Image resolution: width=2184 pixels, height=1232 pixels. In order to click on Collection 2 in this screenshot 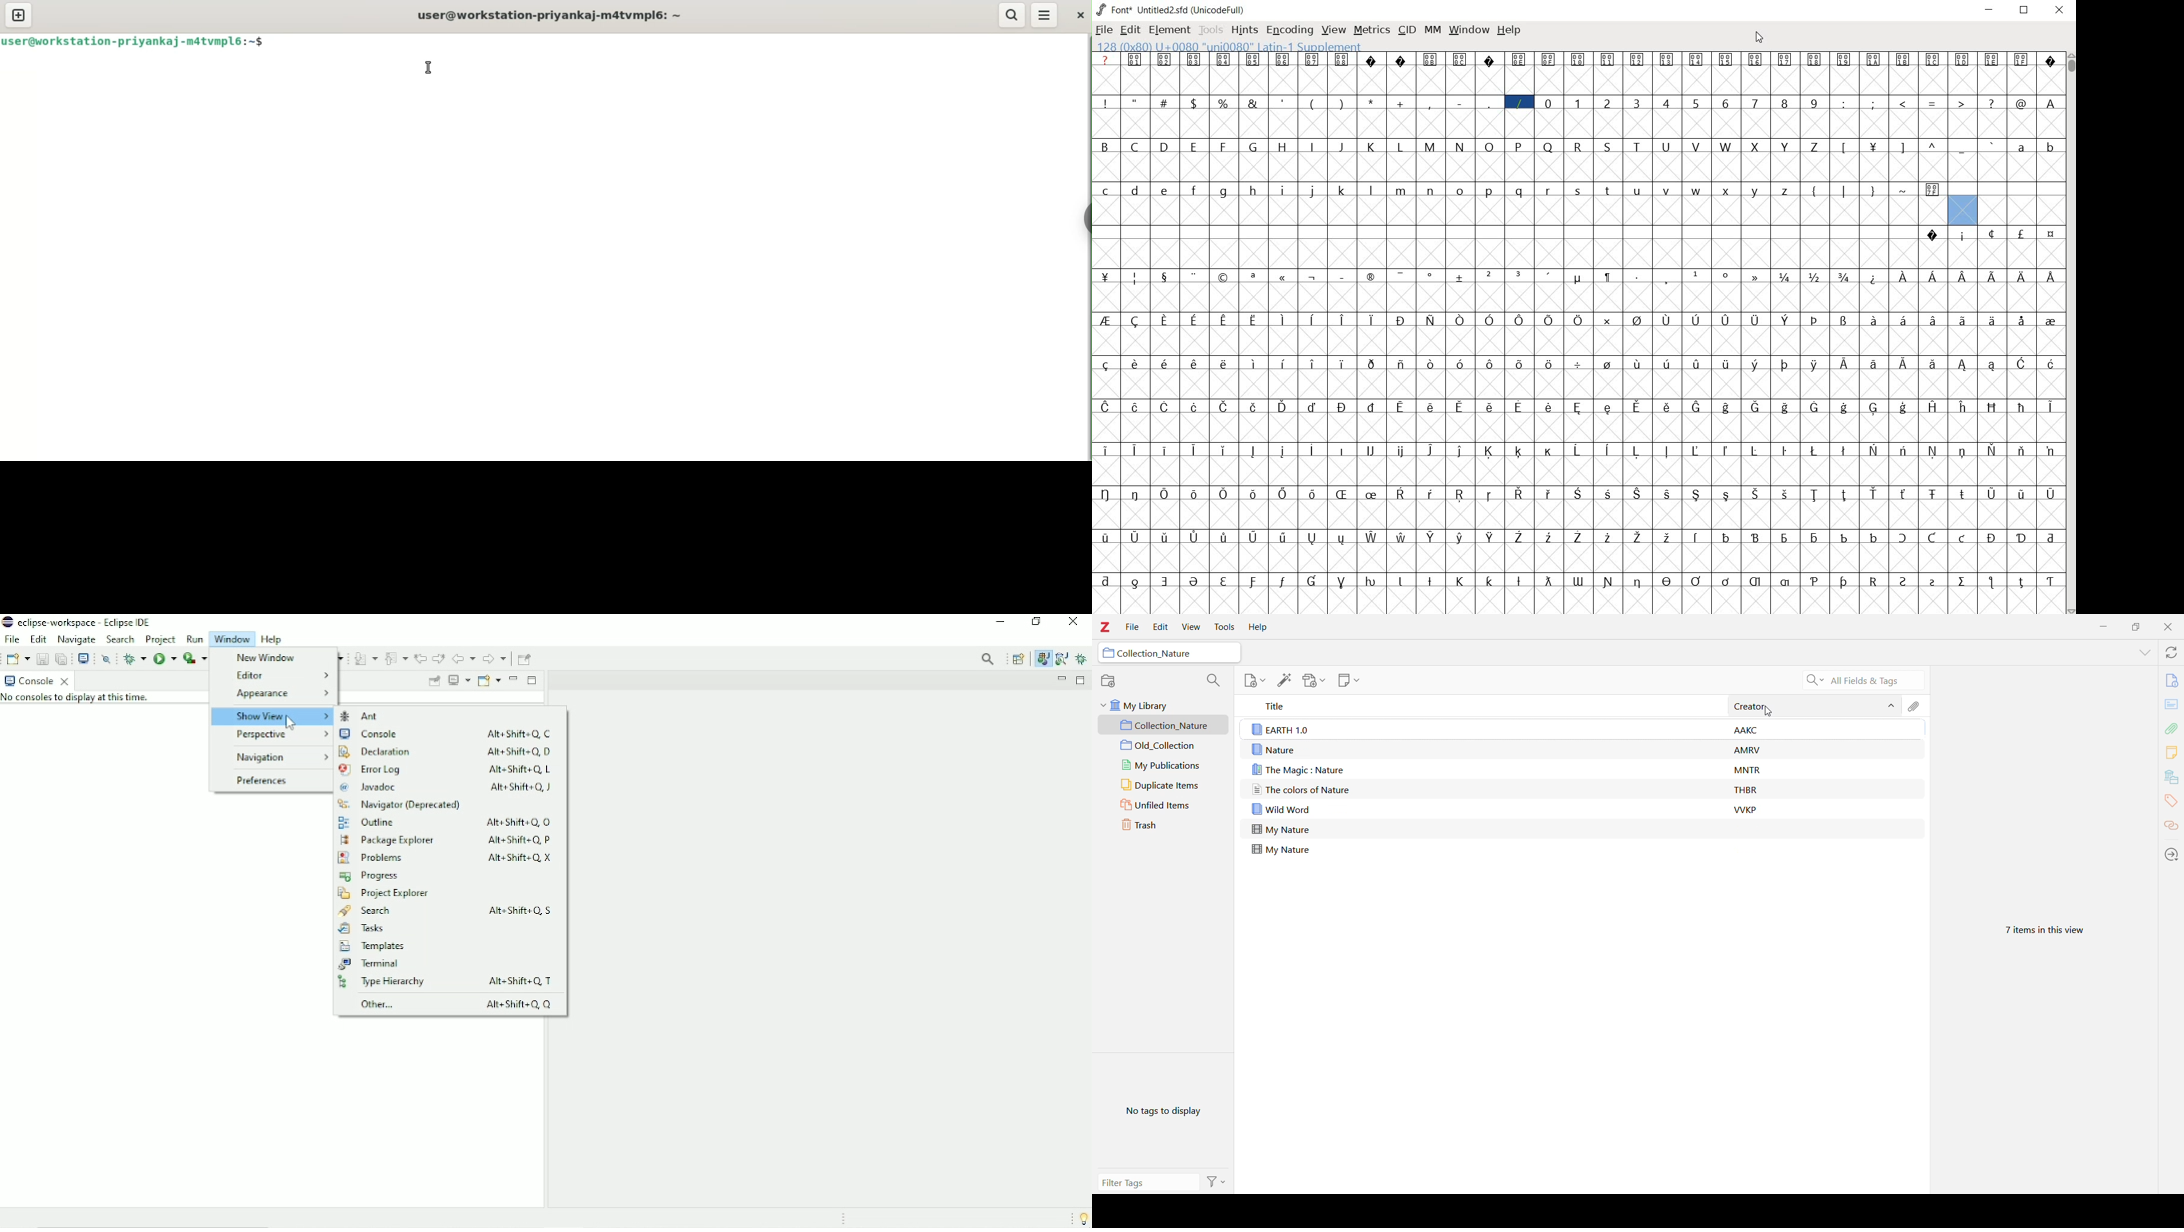, I will do `click(1167, 745)`.